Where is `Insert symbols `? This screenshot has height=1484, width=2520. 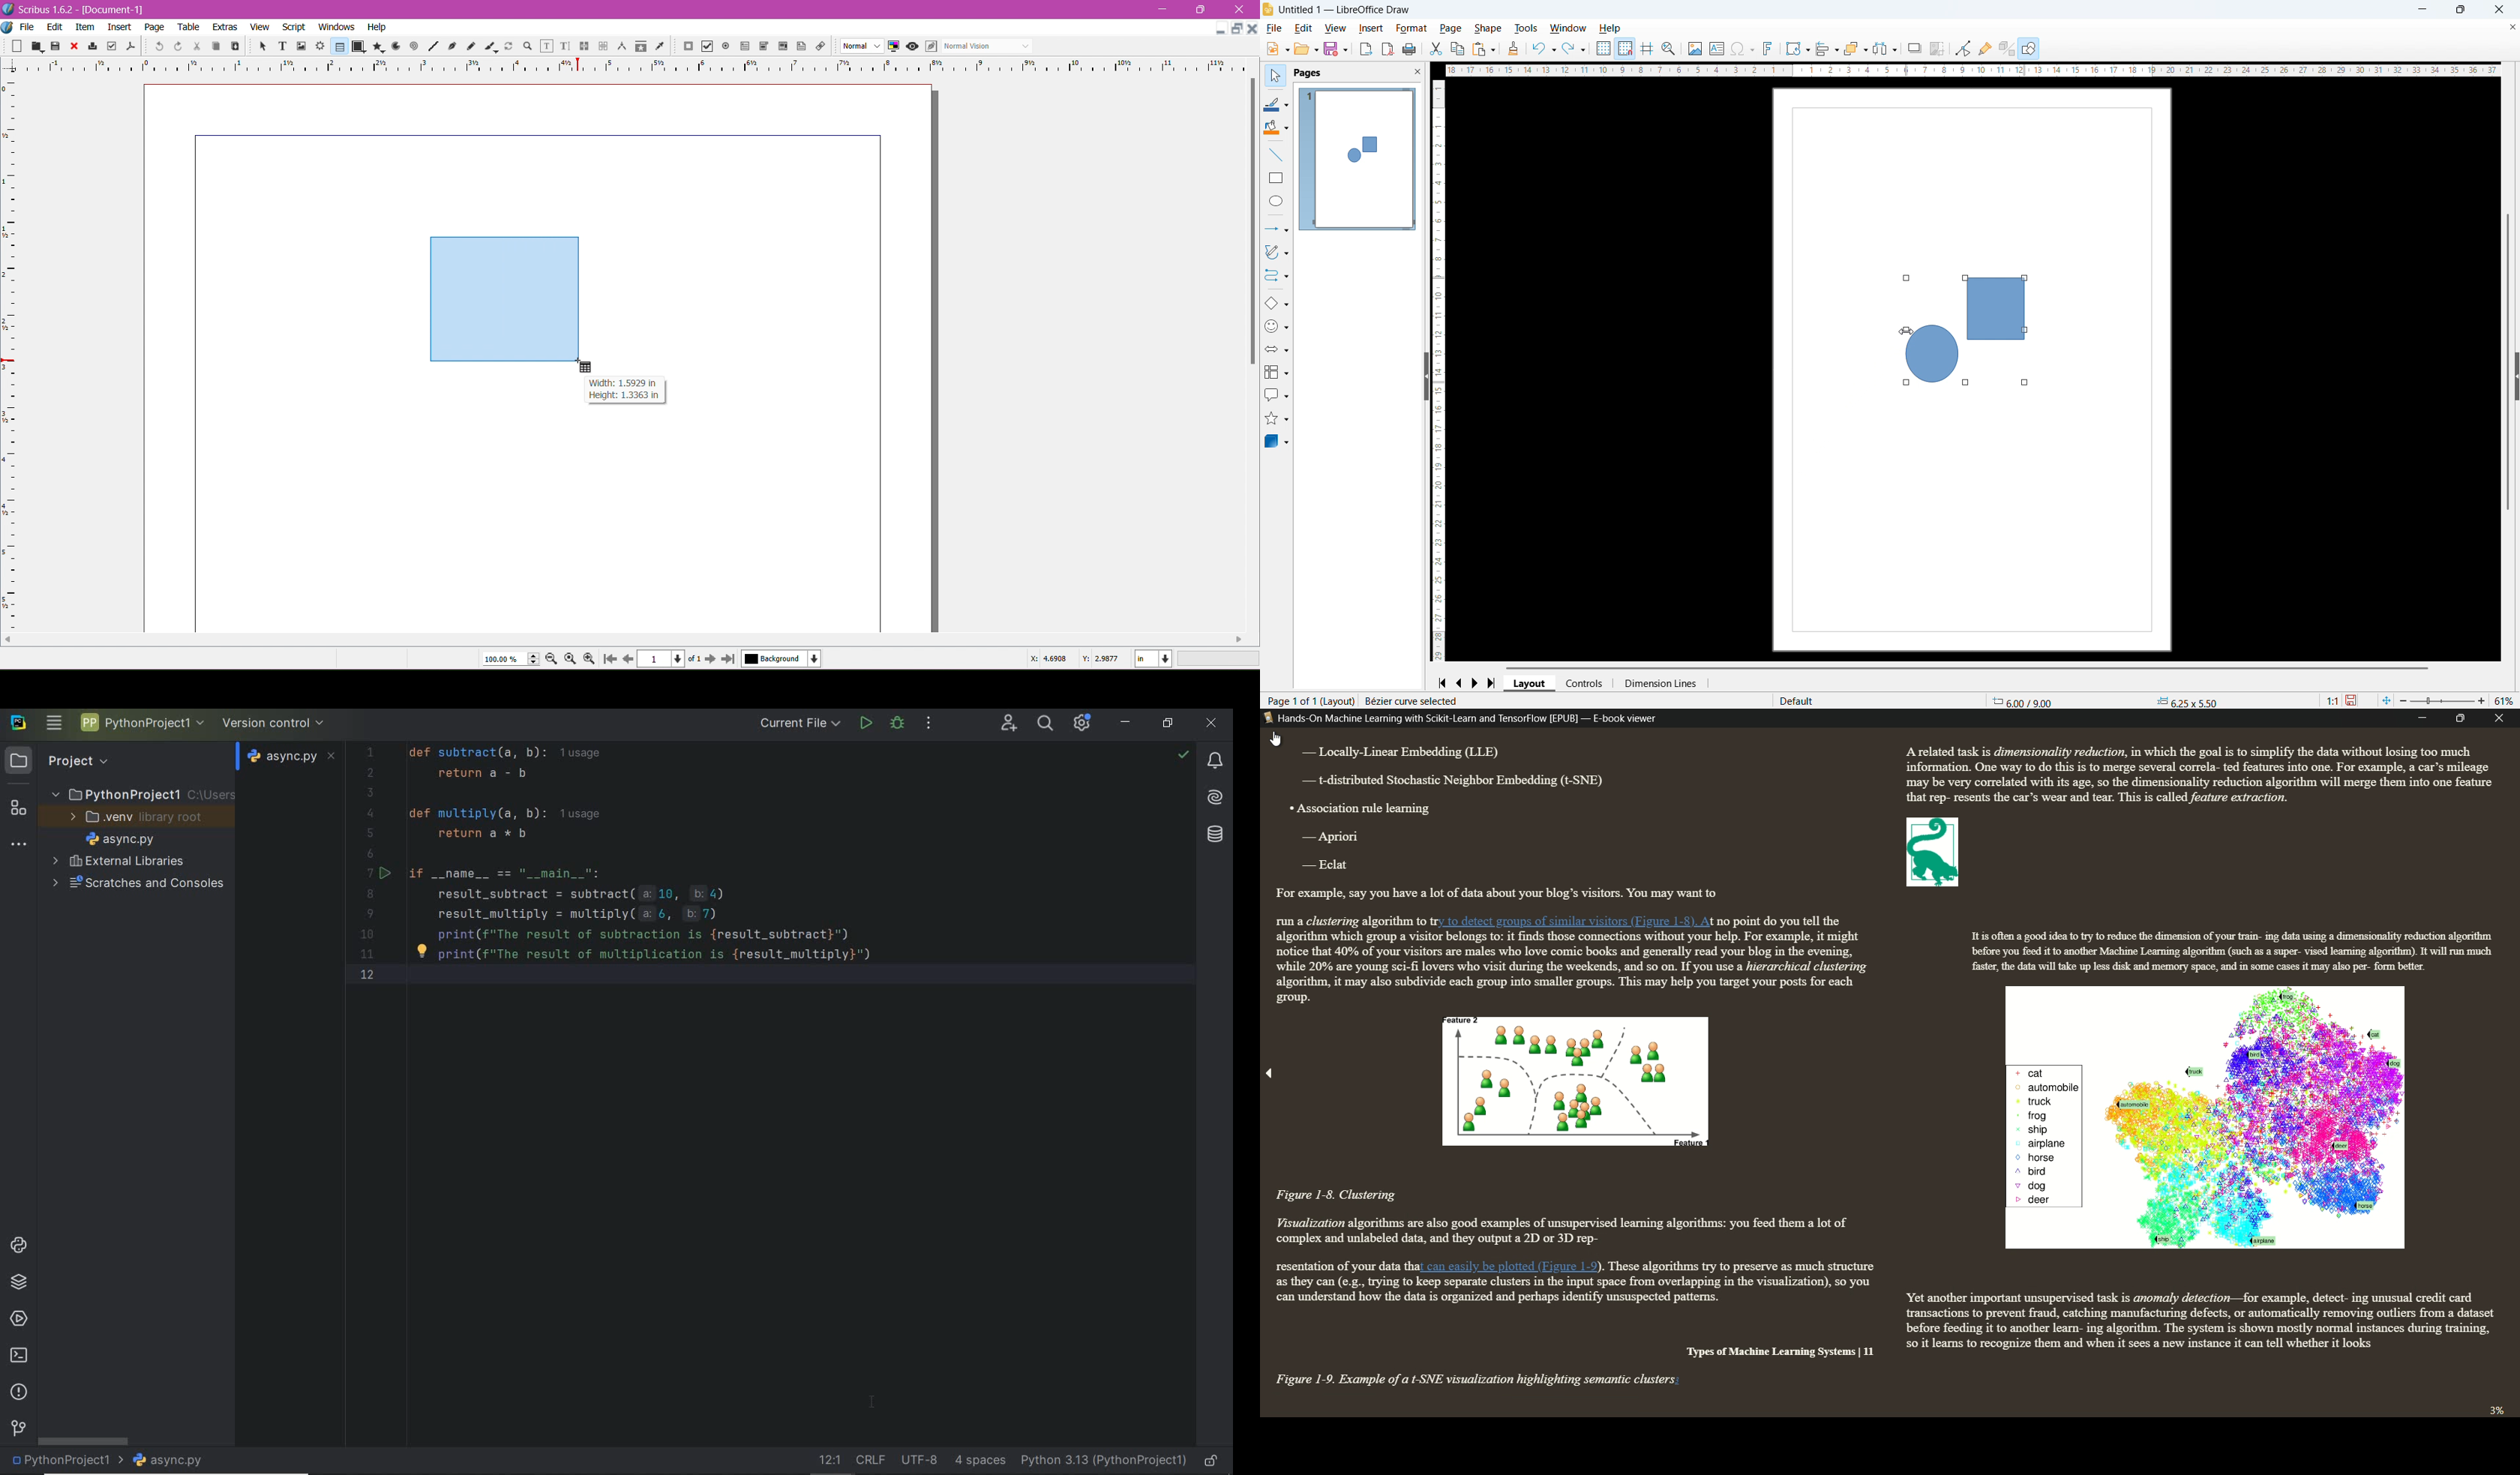
Insert symbols  is located at coordinates (1742, 49).